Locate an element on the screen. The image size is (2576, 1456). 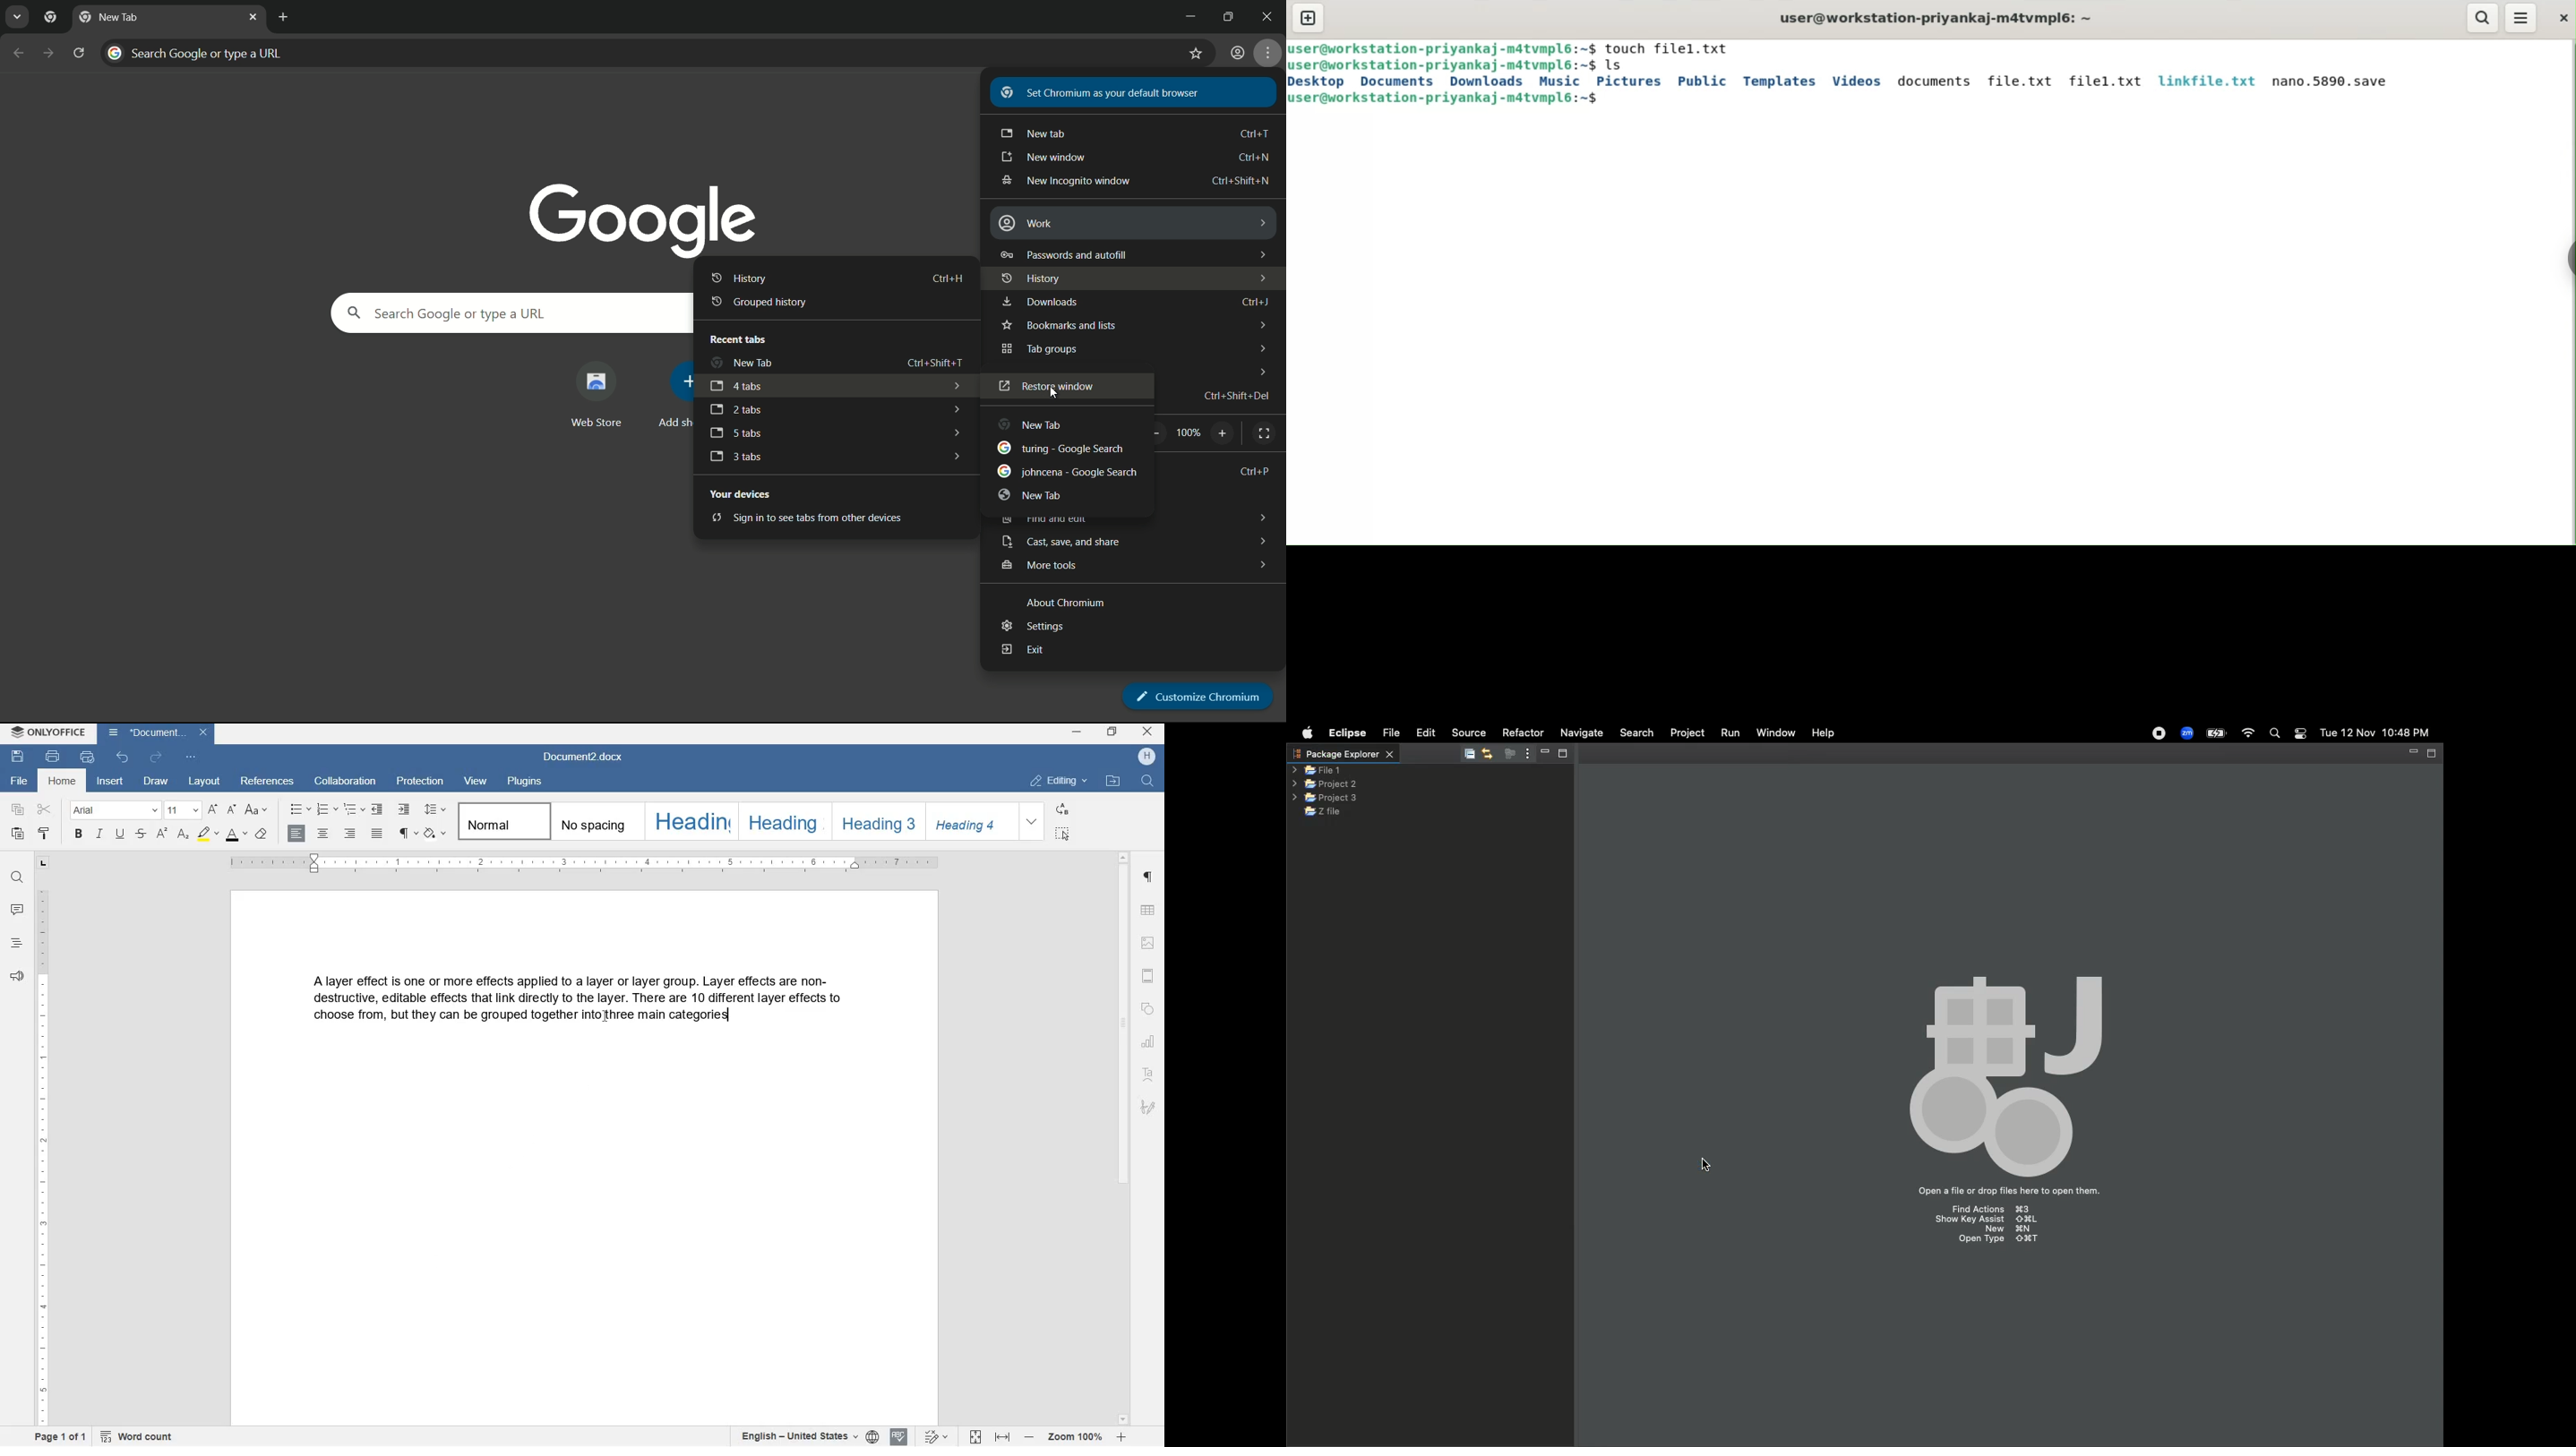
find is located at coordinates (15, 878).